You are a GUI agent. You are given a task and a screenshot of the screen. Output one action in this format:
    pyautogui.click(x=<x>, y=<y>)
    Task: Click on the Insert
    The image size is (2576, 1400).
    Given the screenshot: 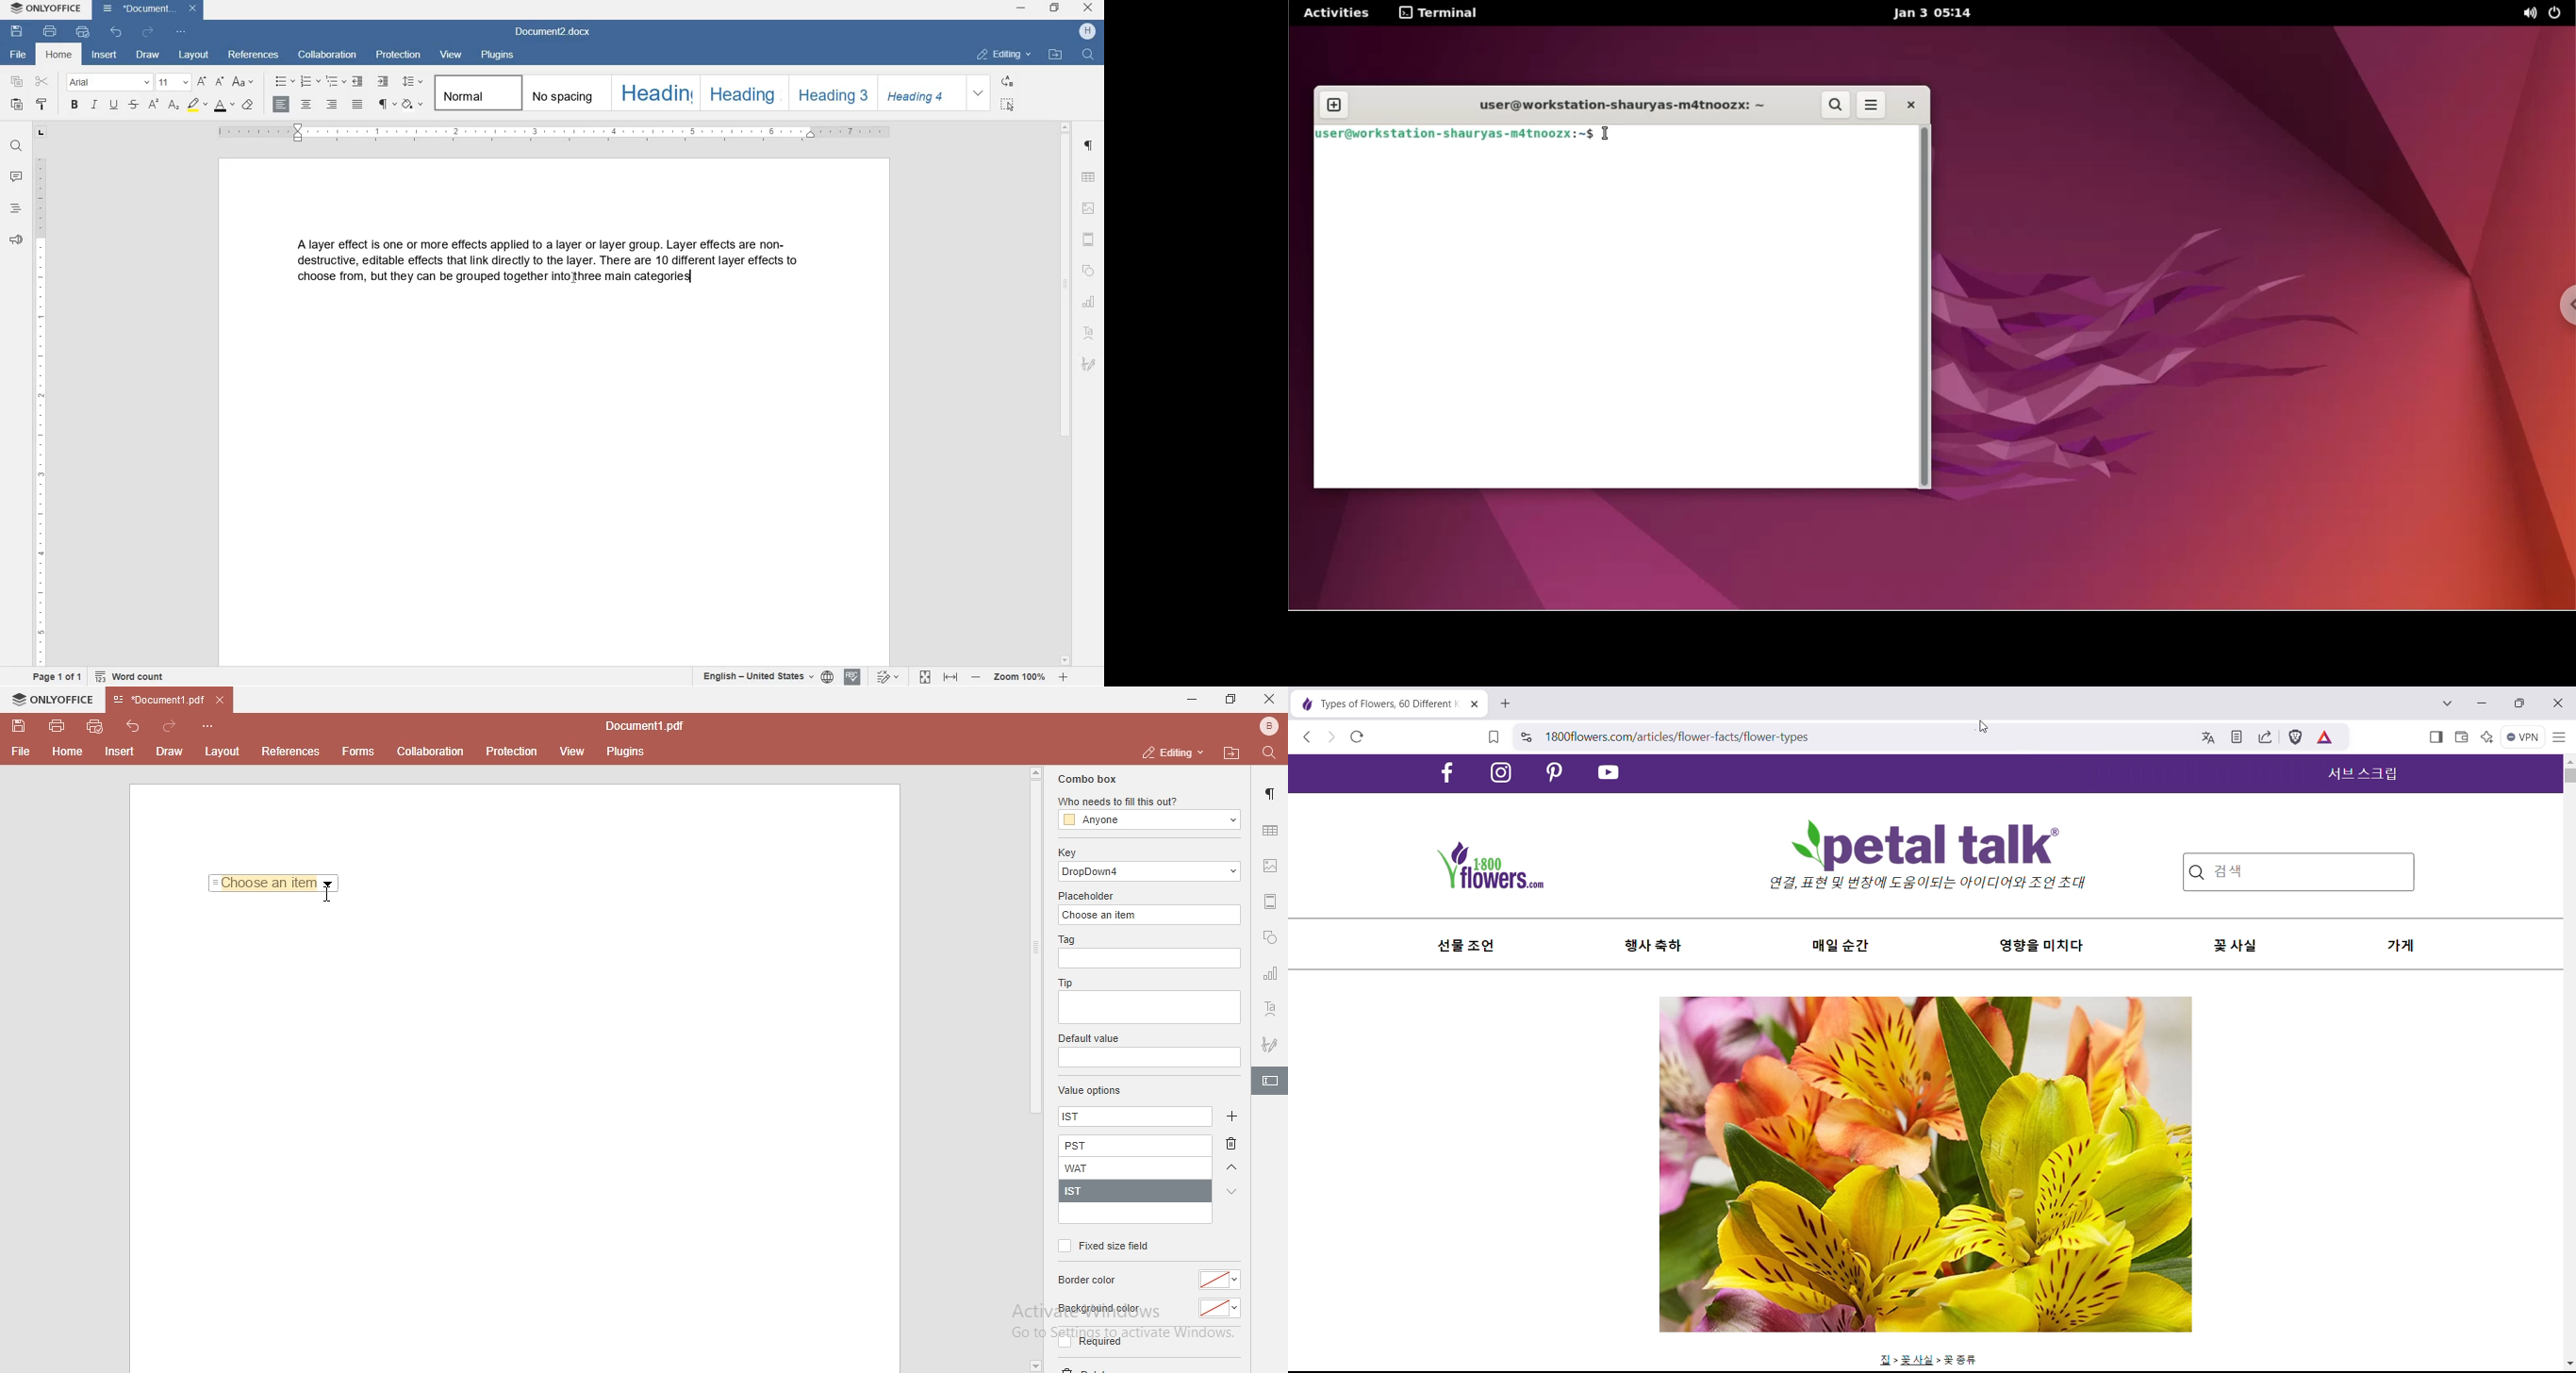 What is the action you would take?
    pyautogui.click(x=120, y=753)
    